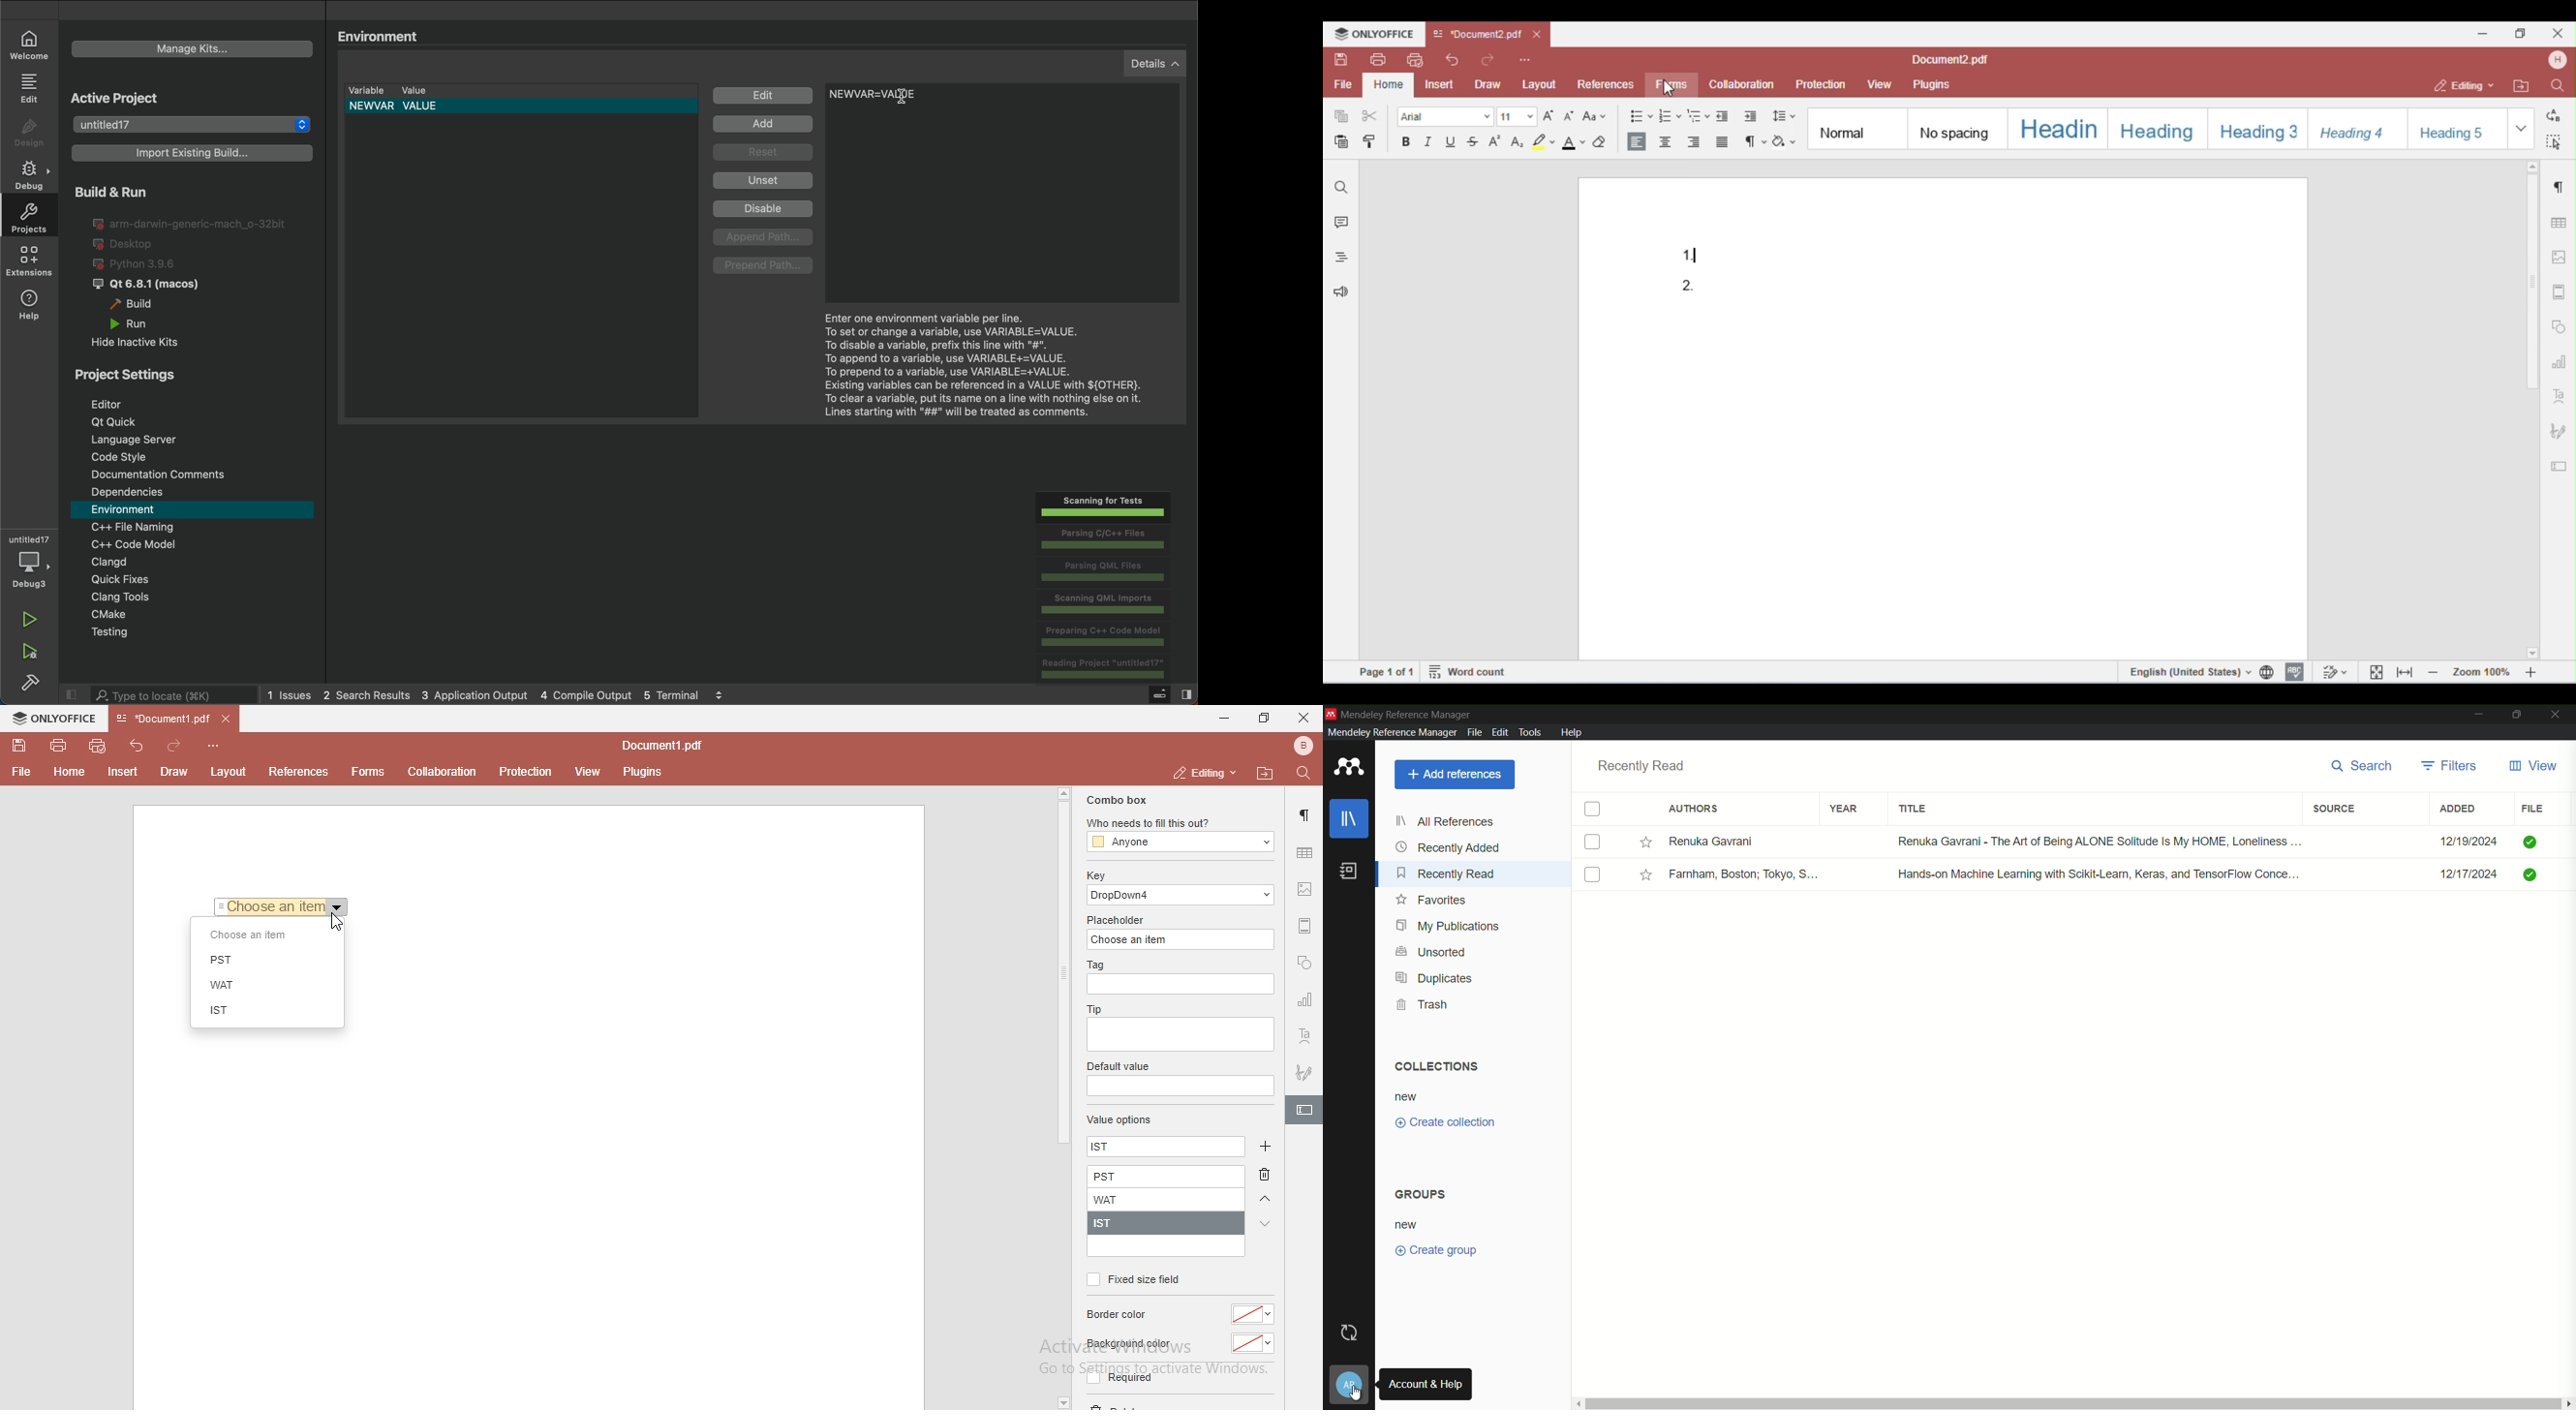 The image size is (2576, 1428). I want to click on library, so click(1350, 819).